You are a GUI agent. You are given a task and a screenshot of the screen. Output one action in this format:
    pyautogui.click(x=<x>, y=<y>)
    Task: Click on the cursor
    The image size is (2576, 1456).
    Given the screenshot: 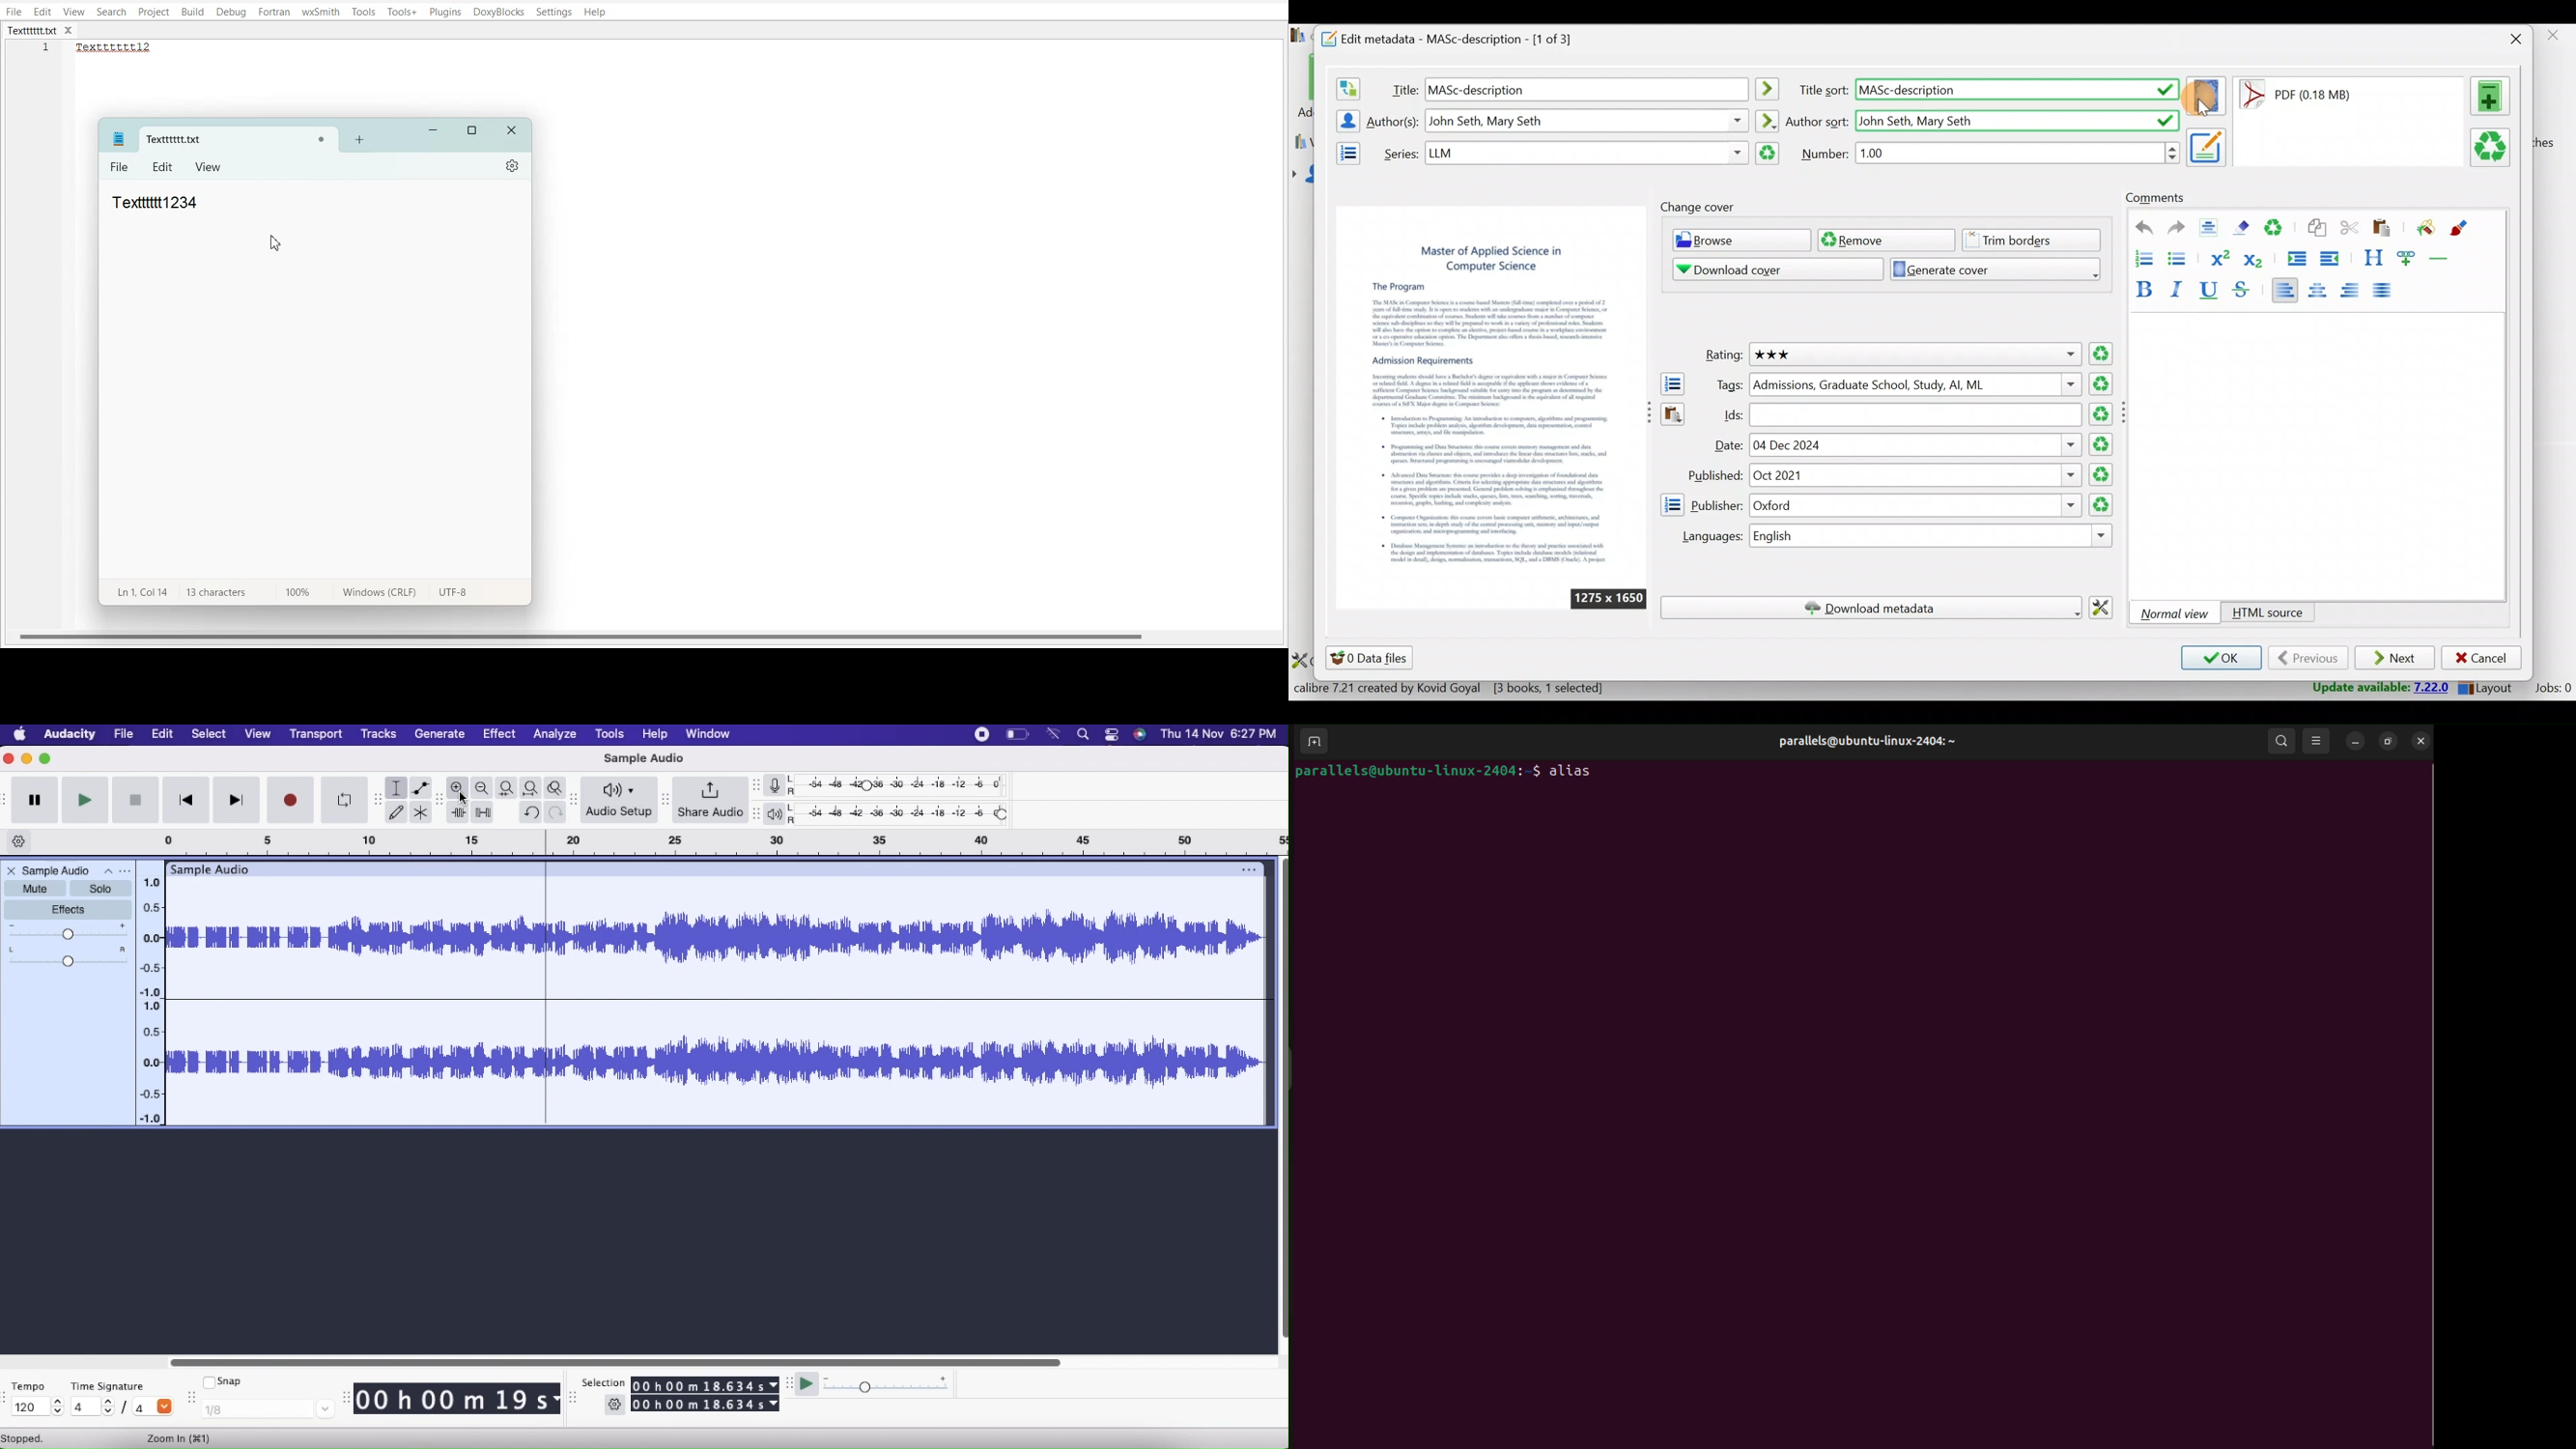 What is the action you would take?
    pyautogui.click(x=2208, y=111)
    